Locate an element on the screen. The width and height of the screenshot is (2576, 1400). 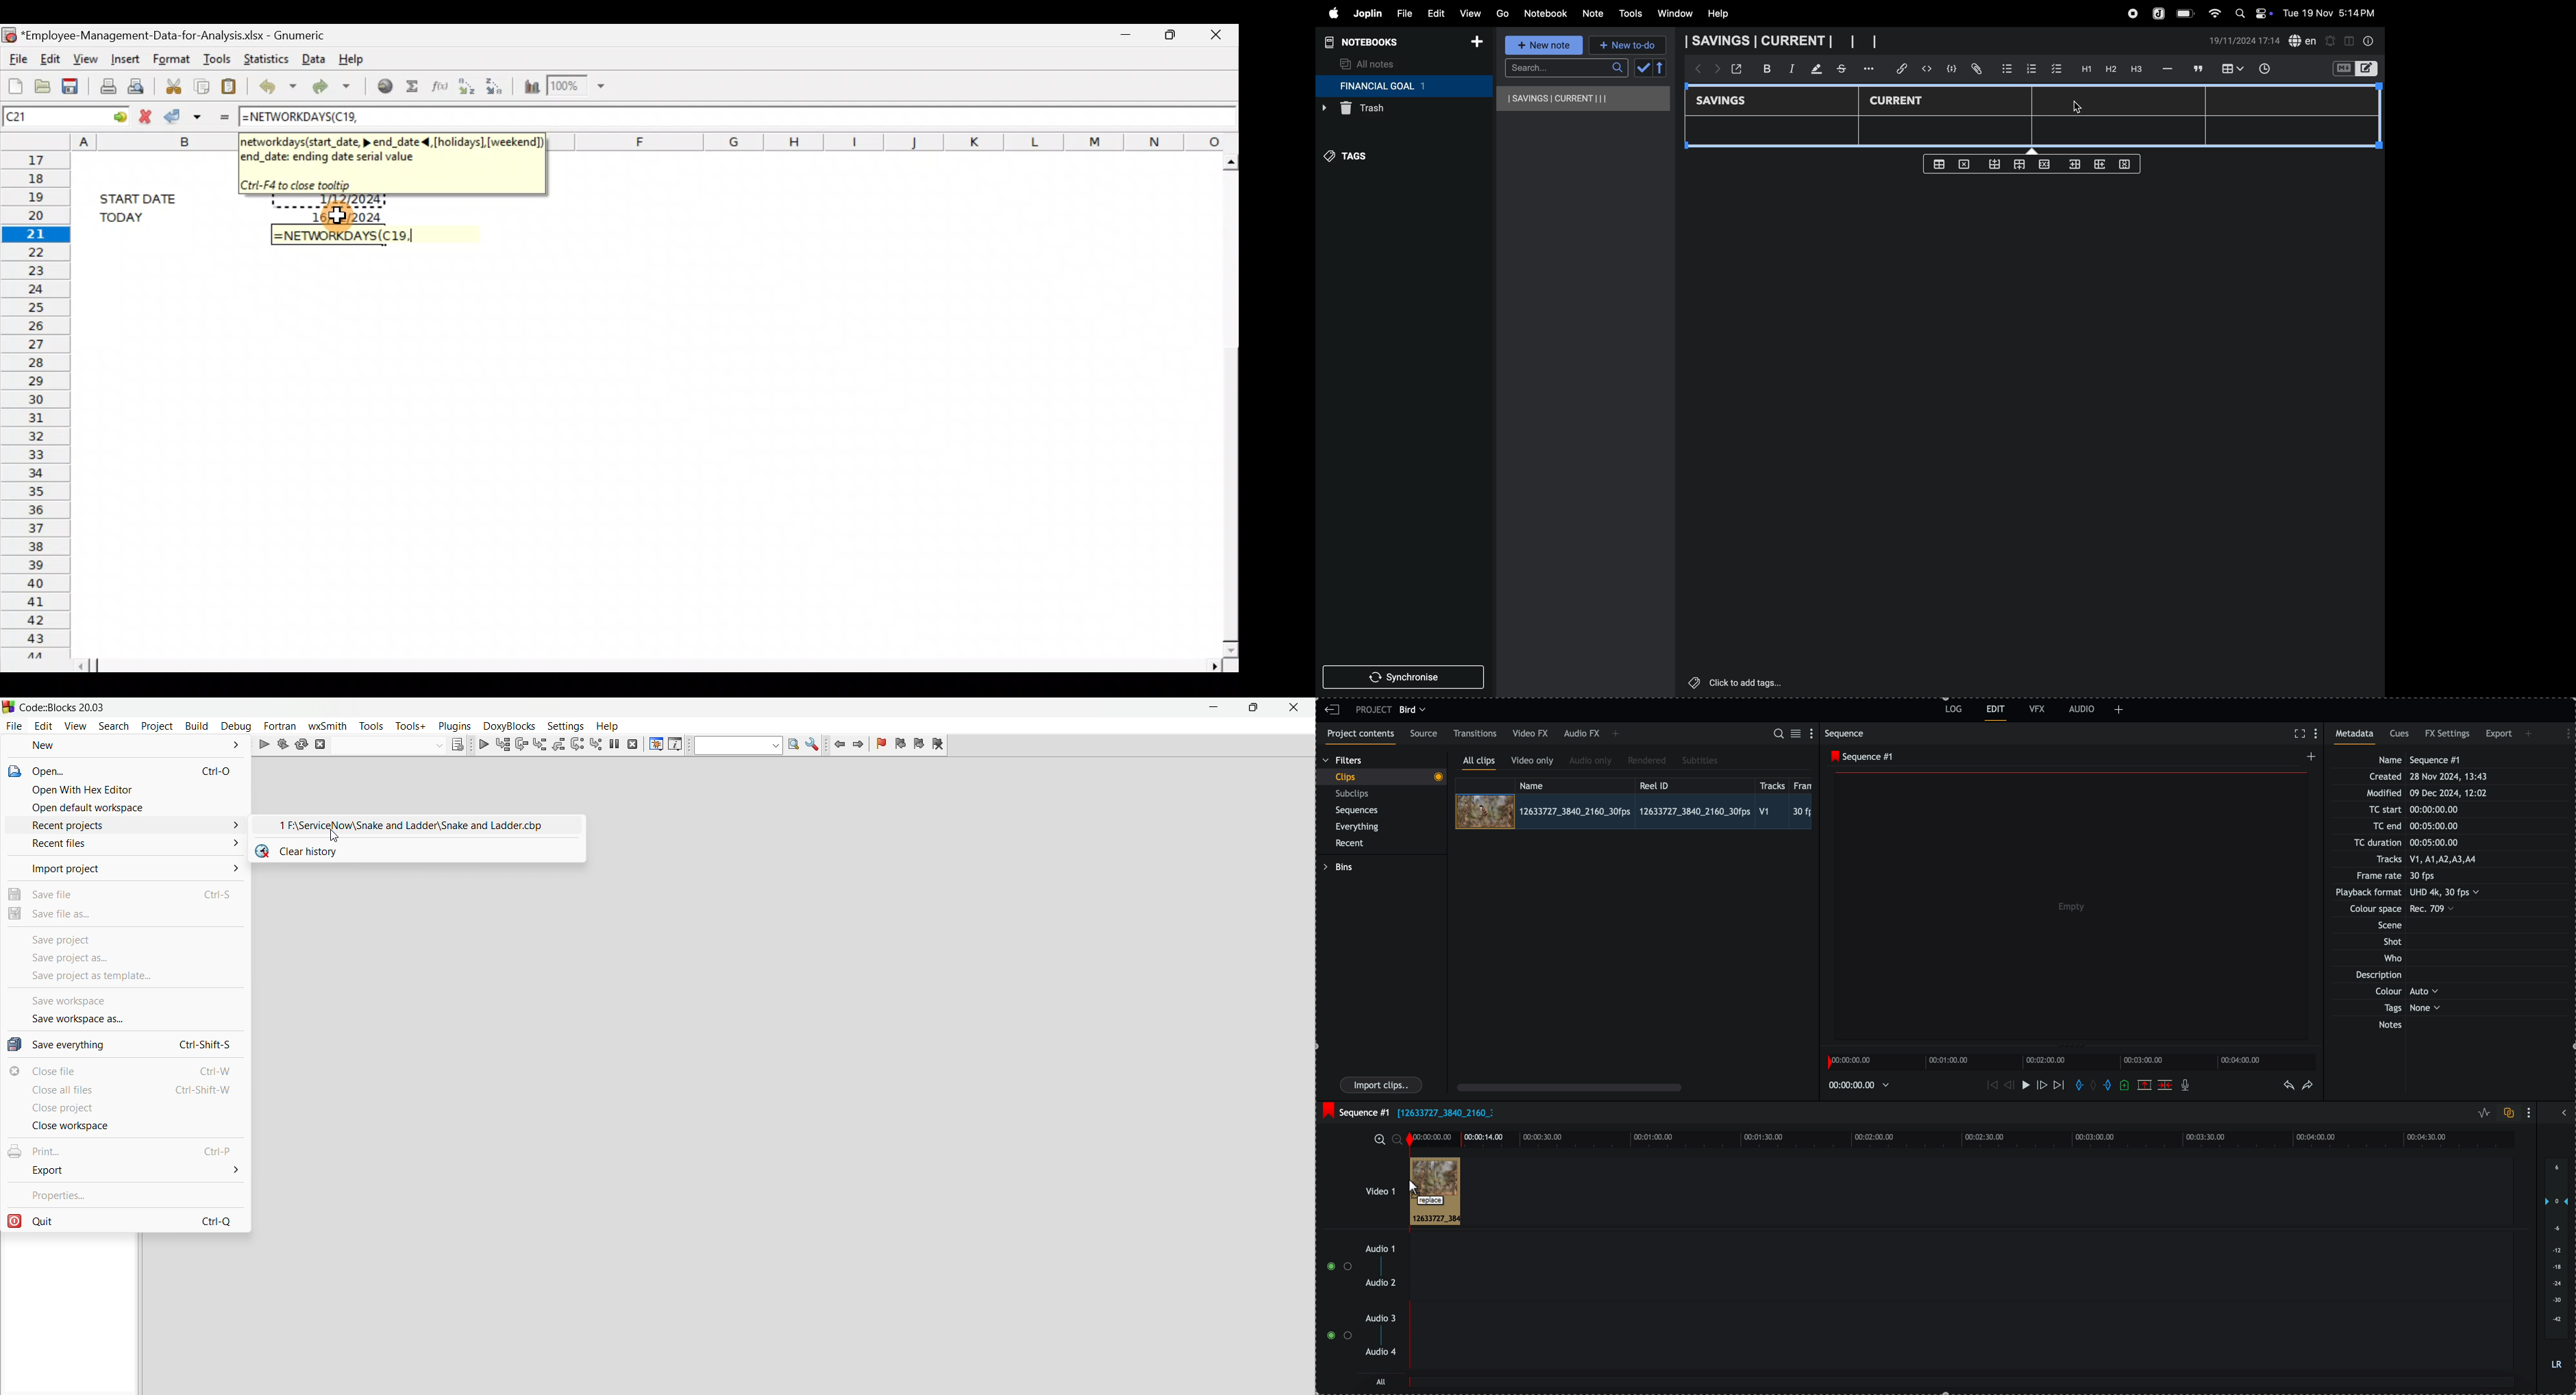
run search  is located at coordinates (793, 746).